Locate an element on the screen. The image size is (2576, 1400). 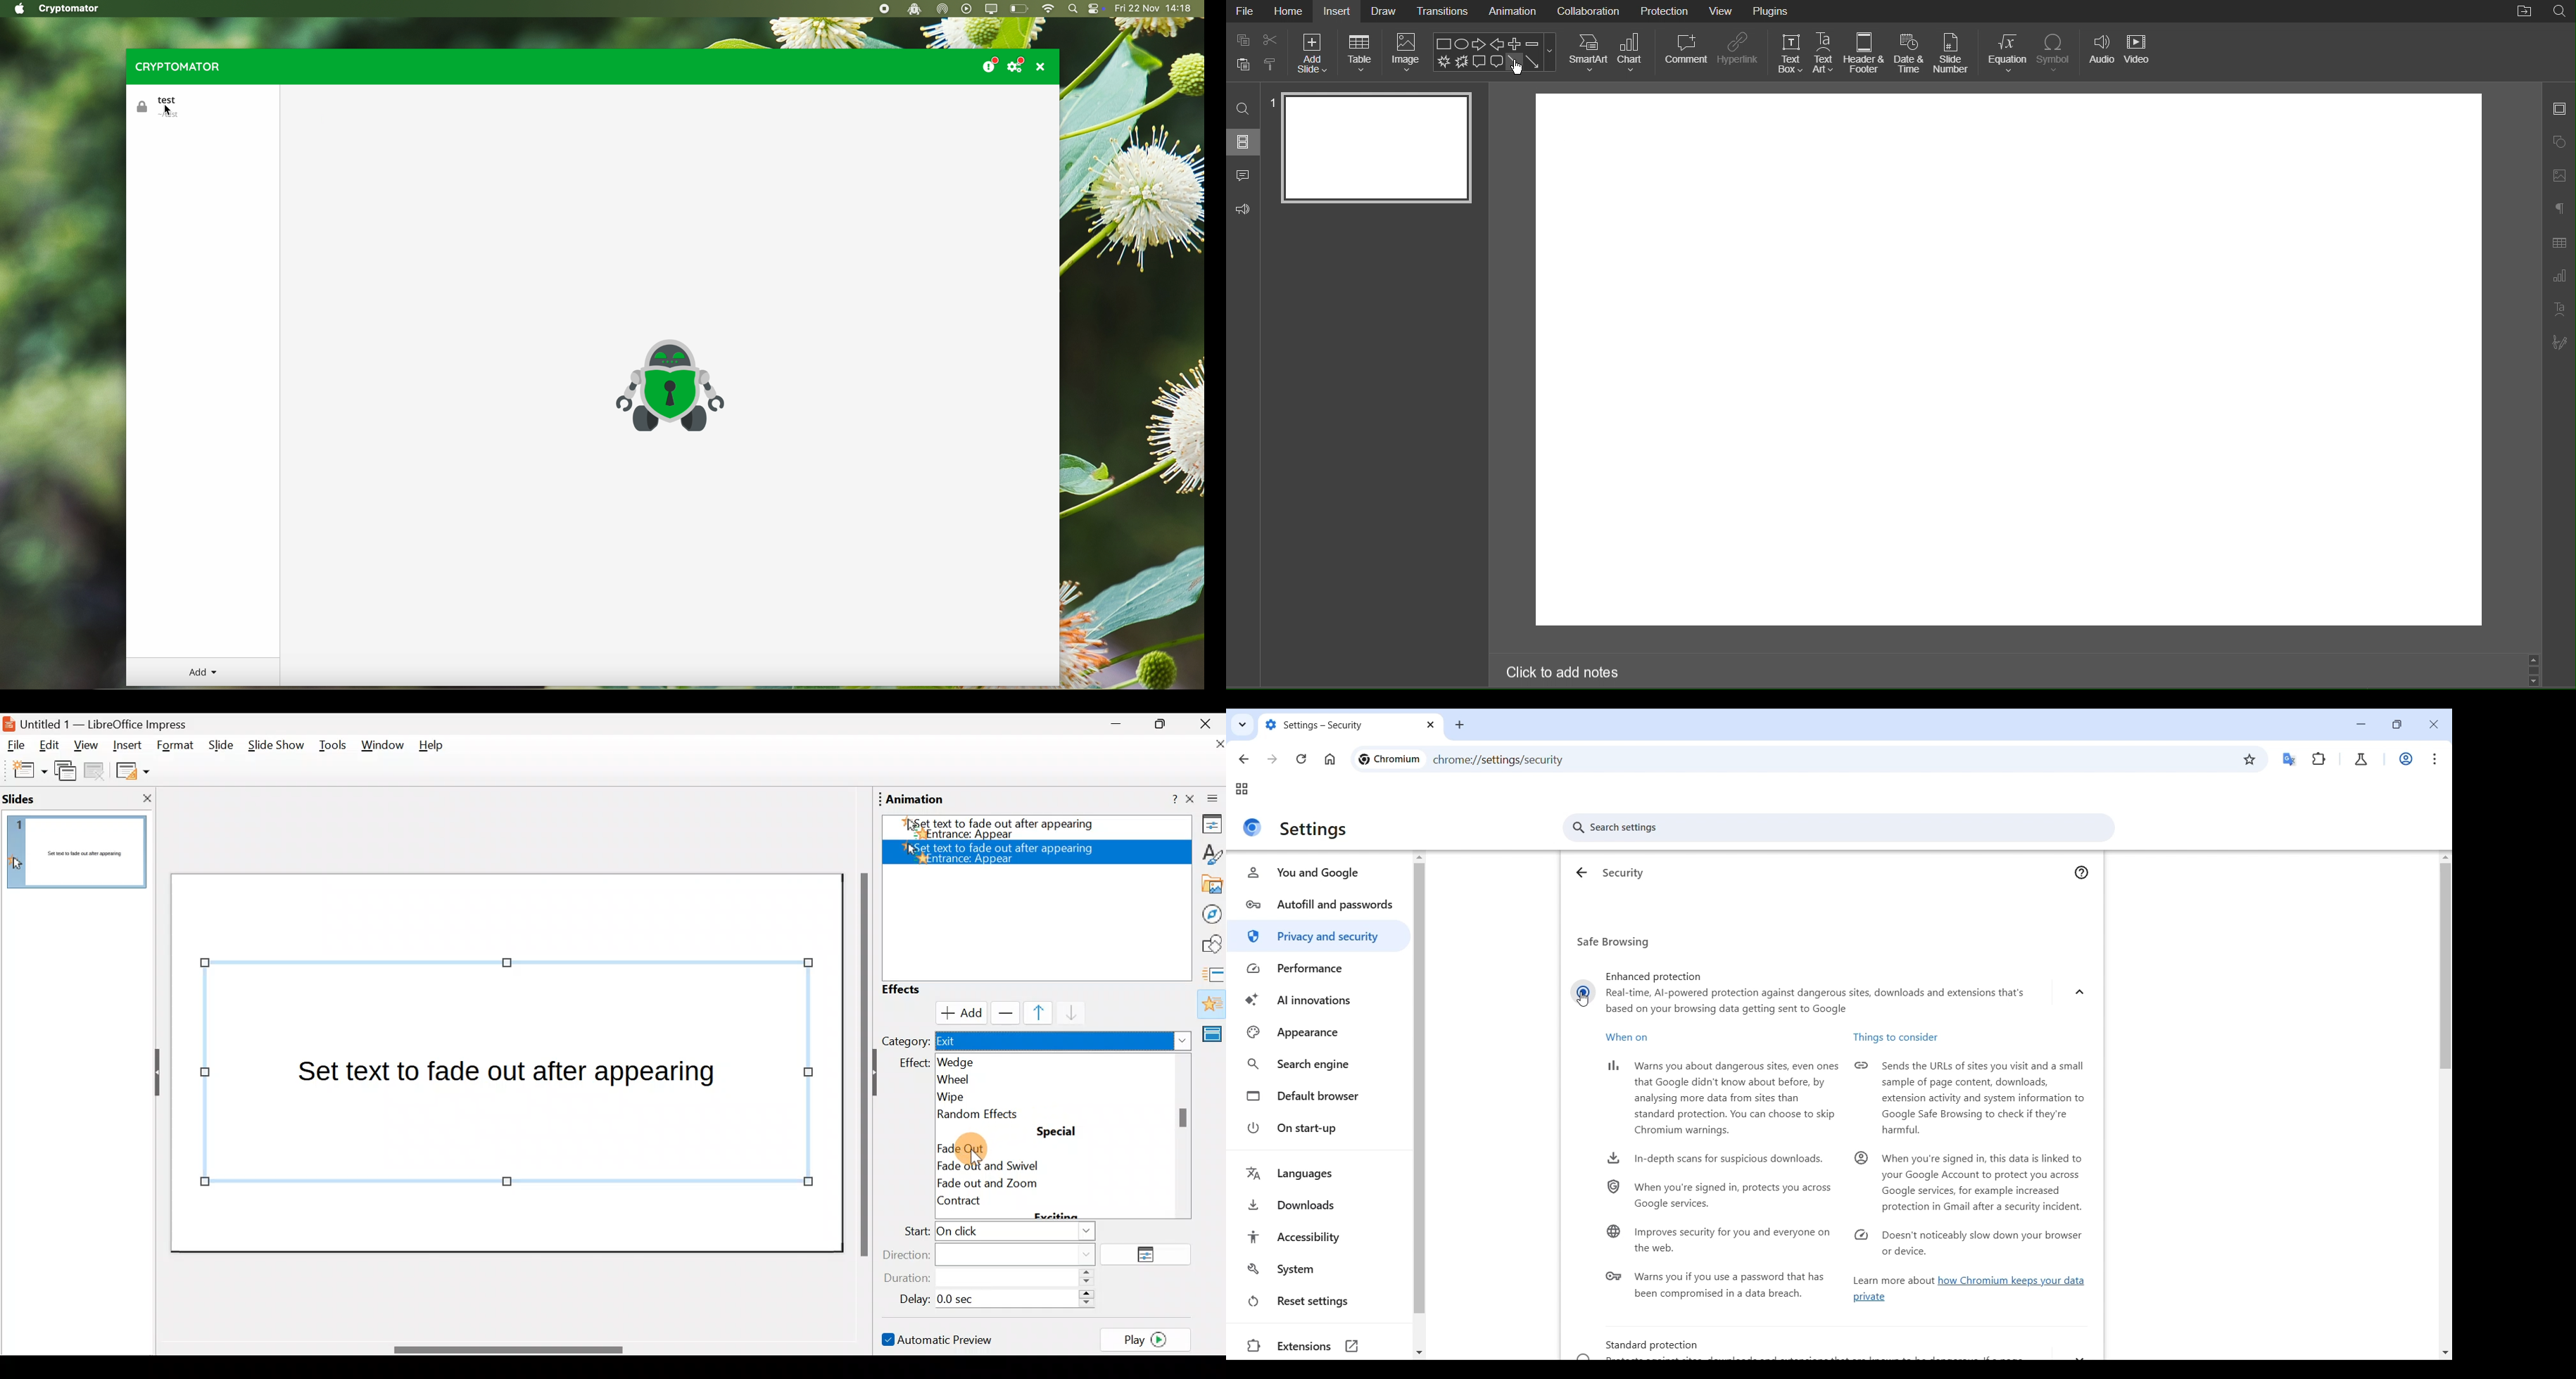
settings is located at coordinates (1018, 65).